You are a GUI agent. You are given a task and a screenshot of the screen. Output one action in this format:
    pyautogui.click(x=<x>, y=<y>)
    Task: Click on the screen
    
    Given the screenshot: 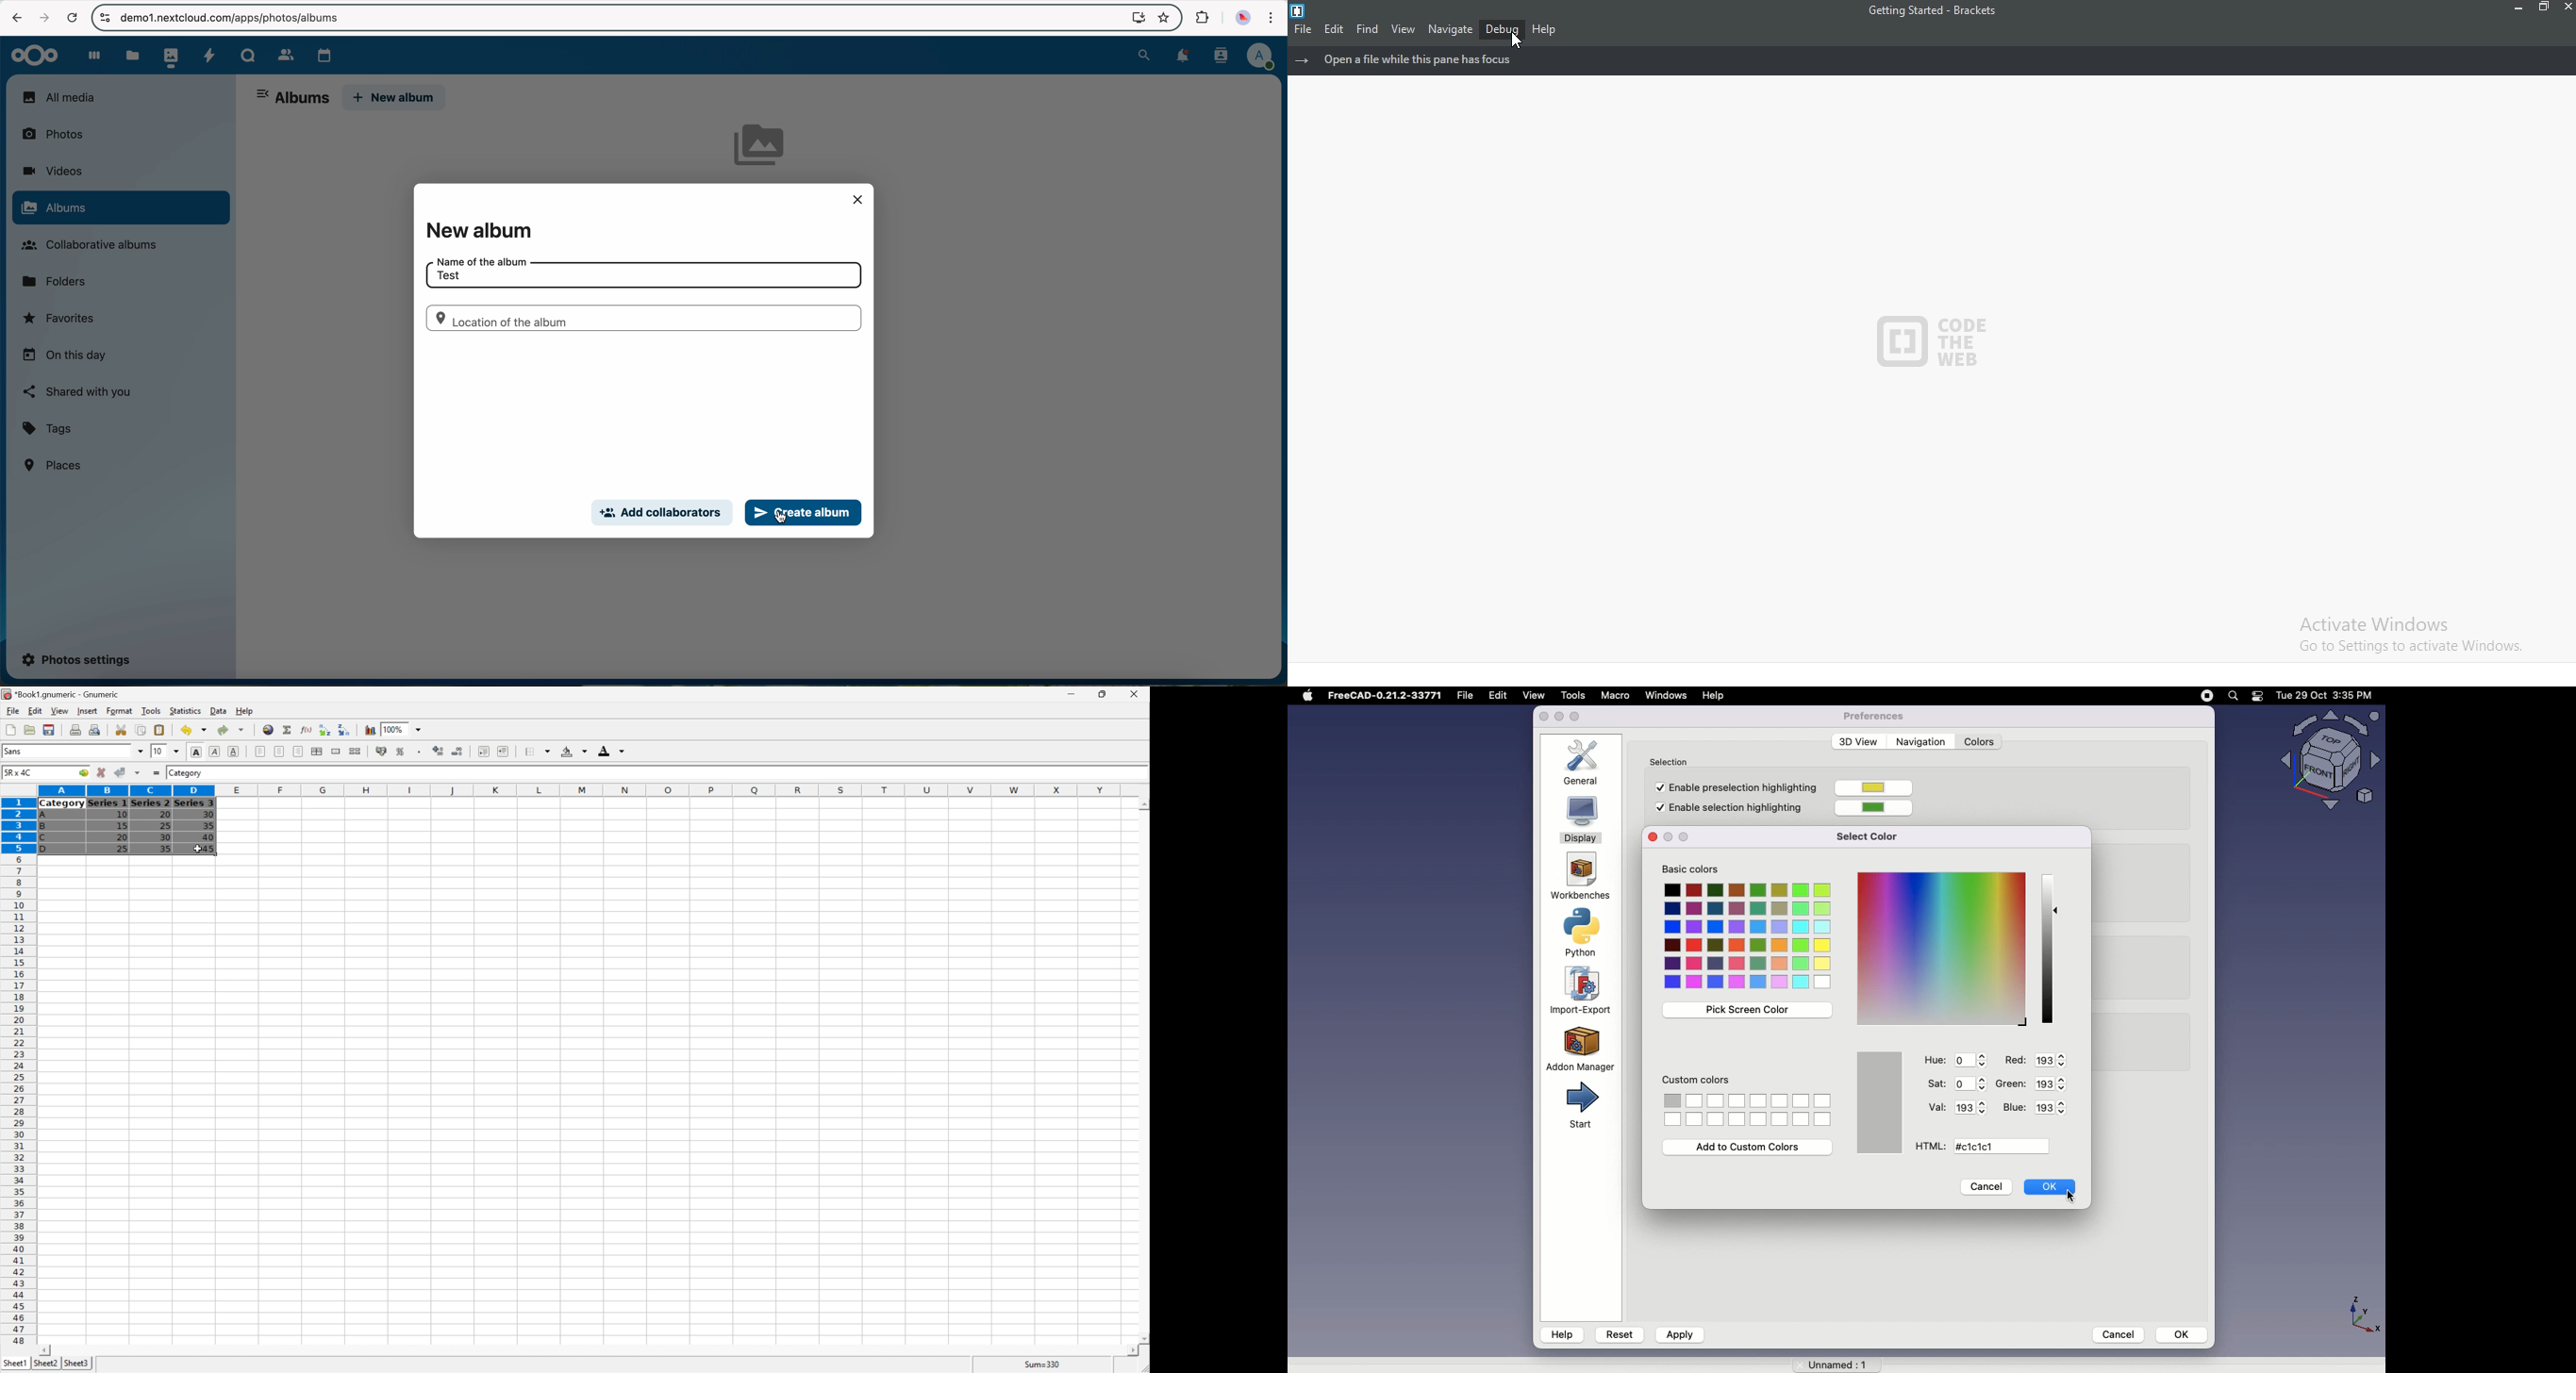 What is the action you would take?
    pyautogui.click(x=1134, y=17)
    